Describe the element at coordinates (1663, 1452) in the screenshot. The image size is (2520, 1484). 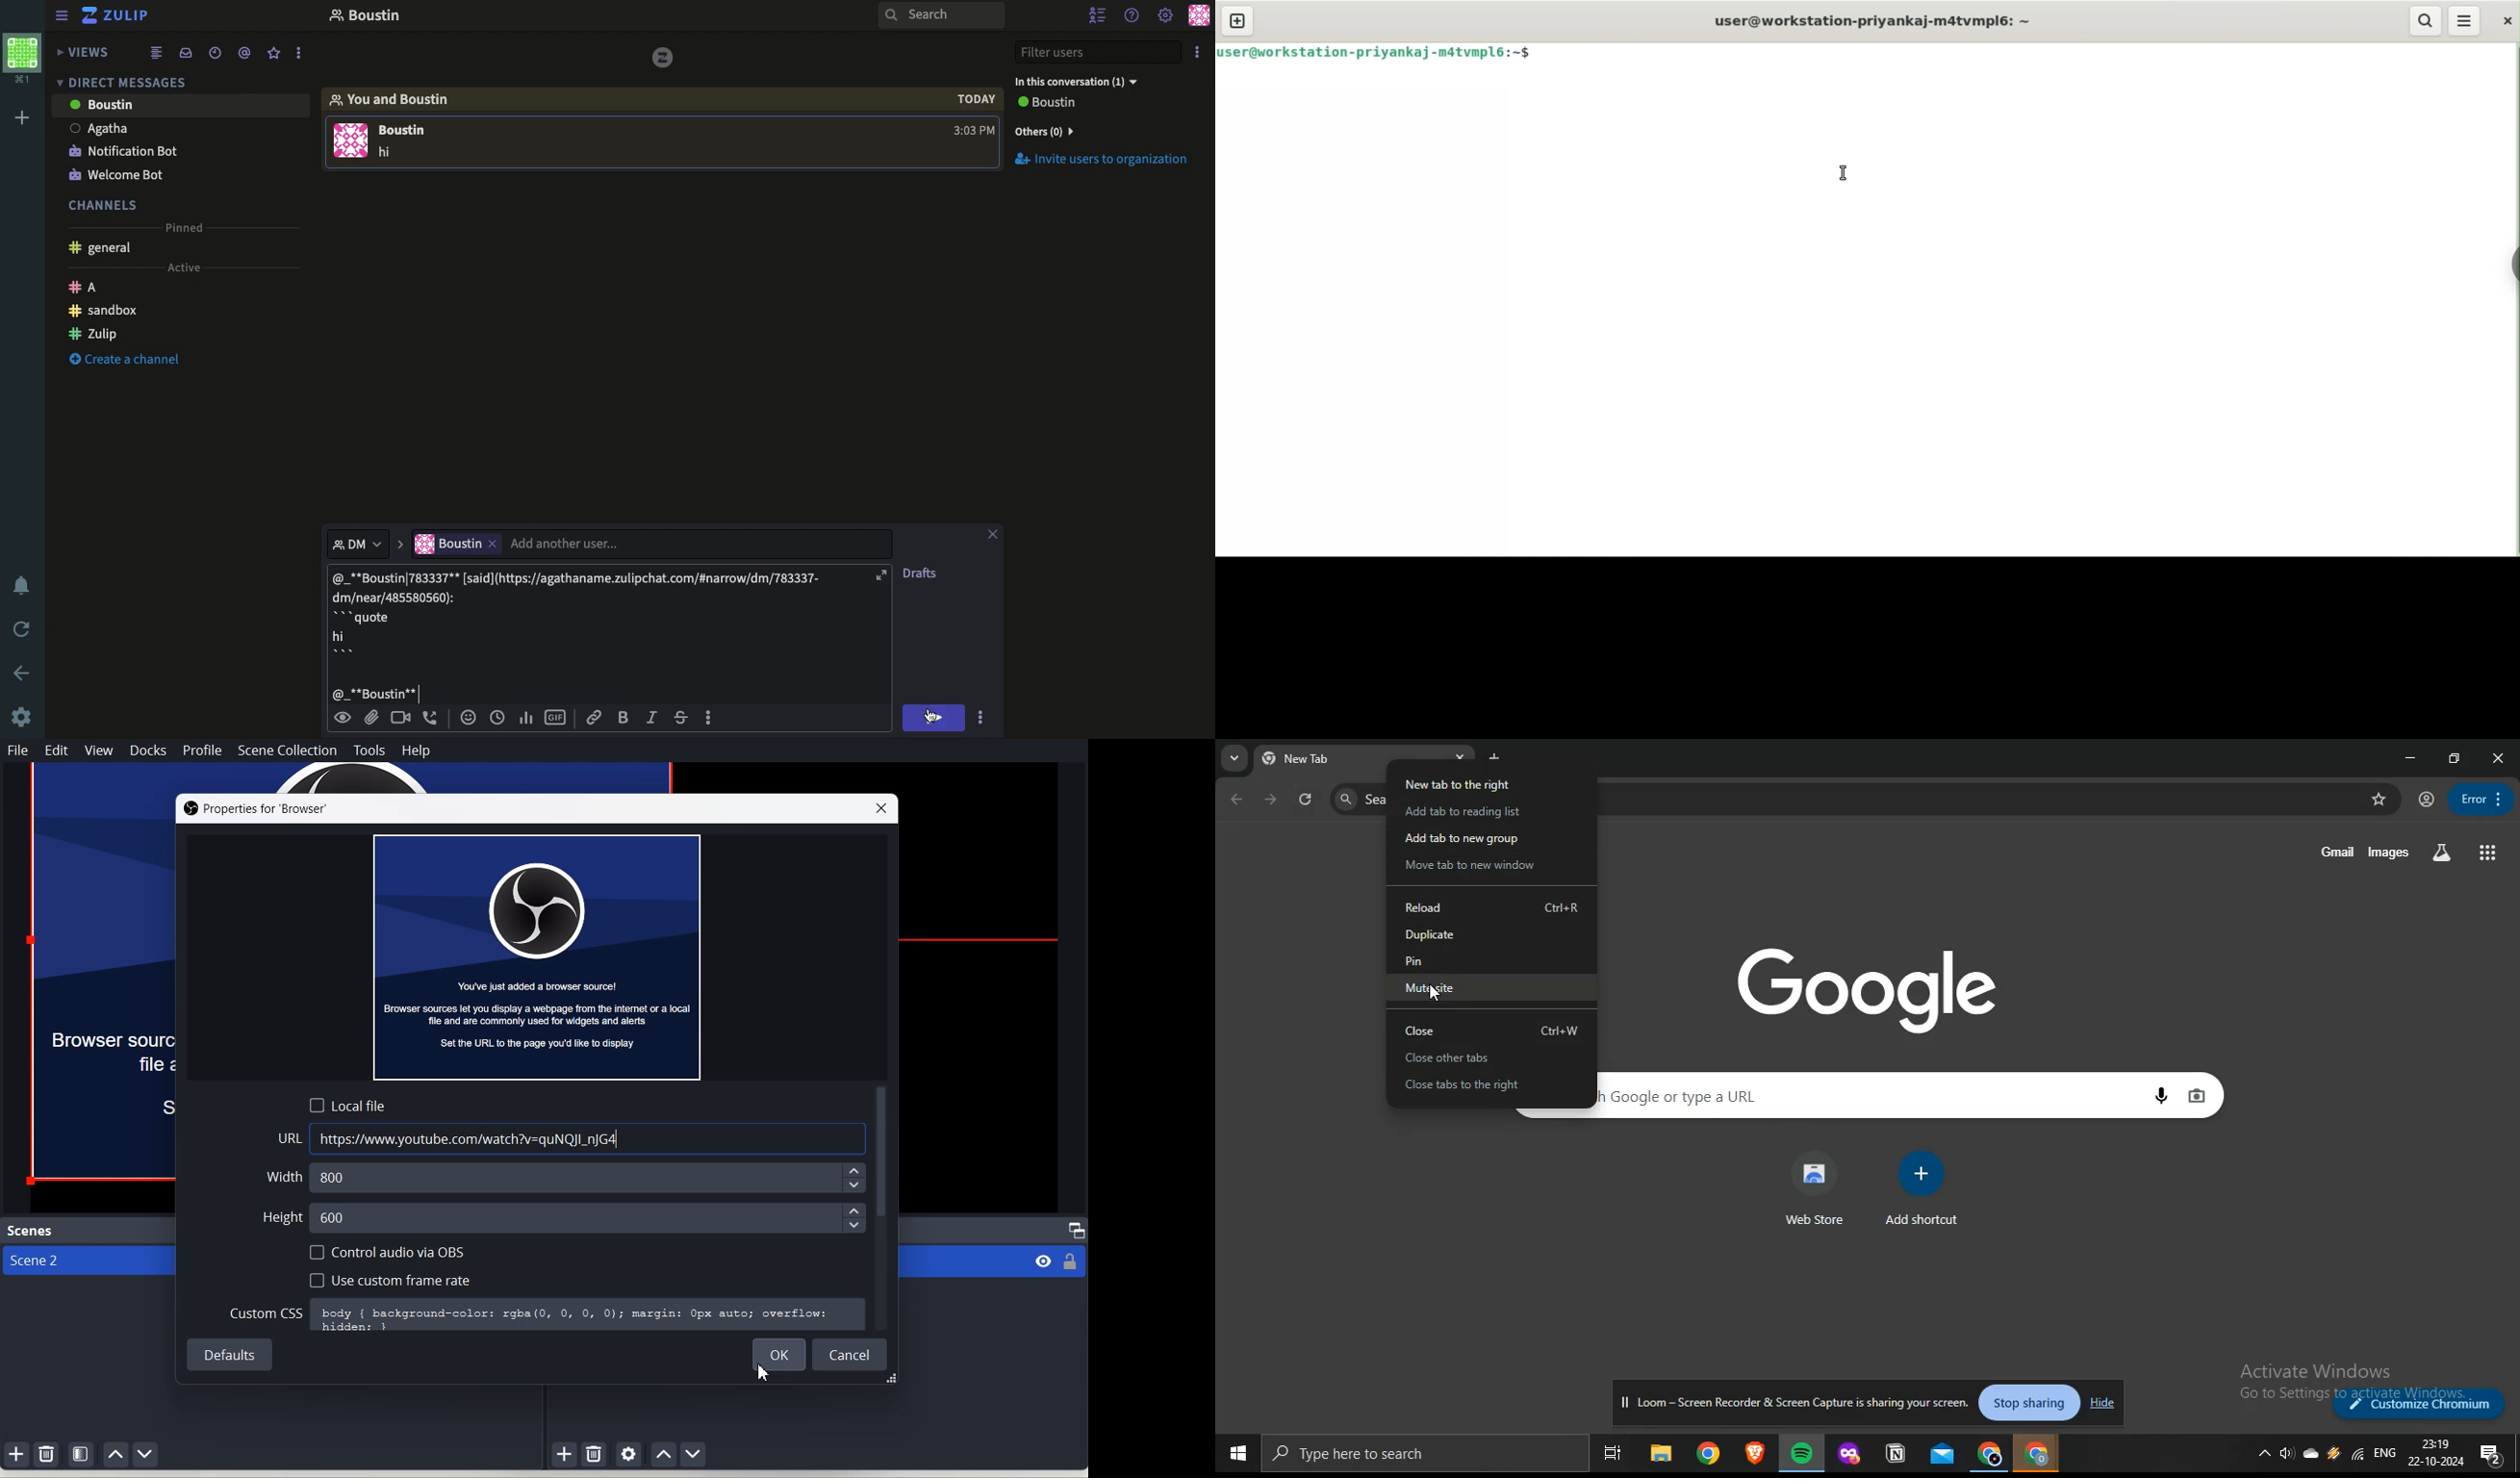
I see `file explorer` at that location.